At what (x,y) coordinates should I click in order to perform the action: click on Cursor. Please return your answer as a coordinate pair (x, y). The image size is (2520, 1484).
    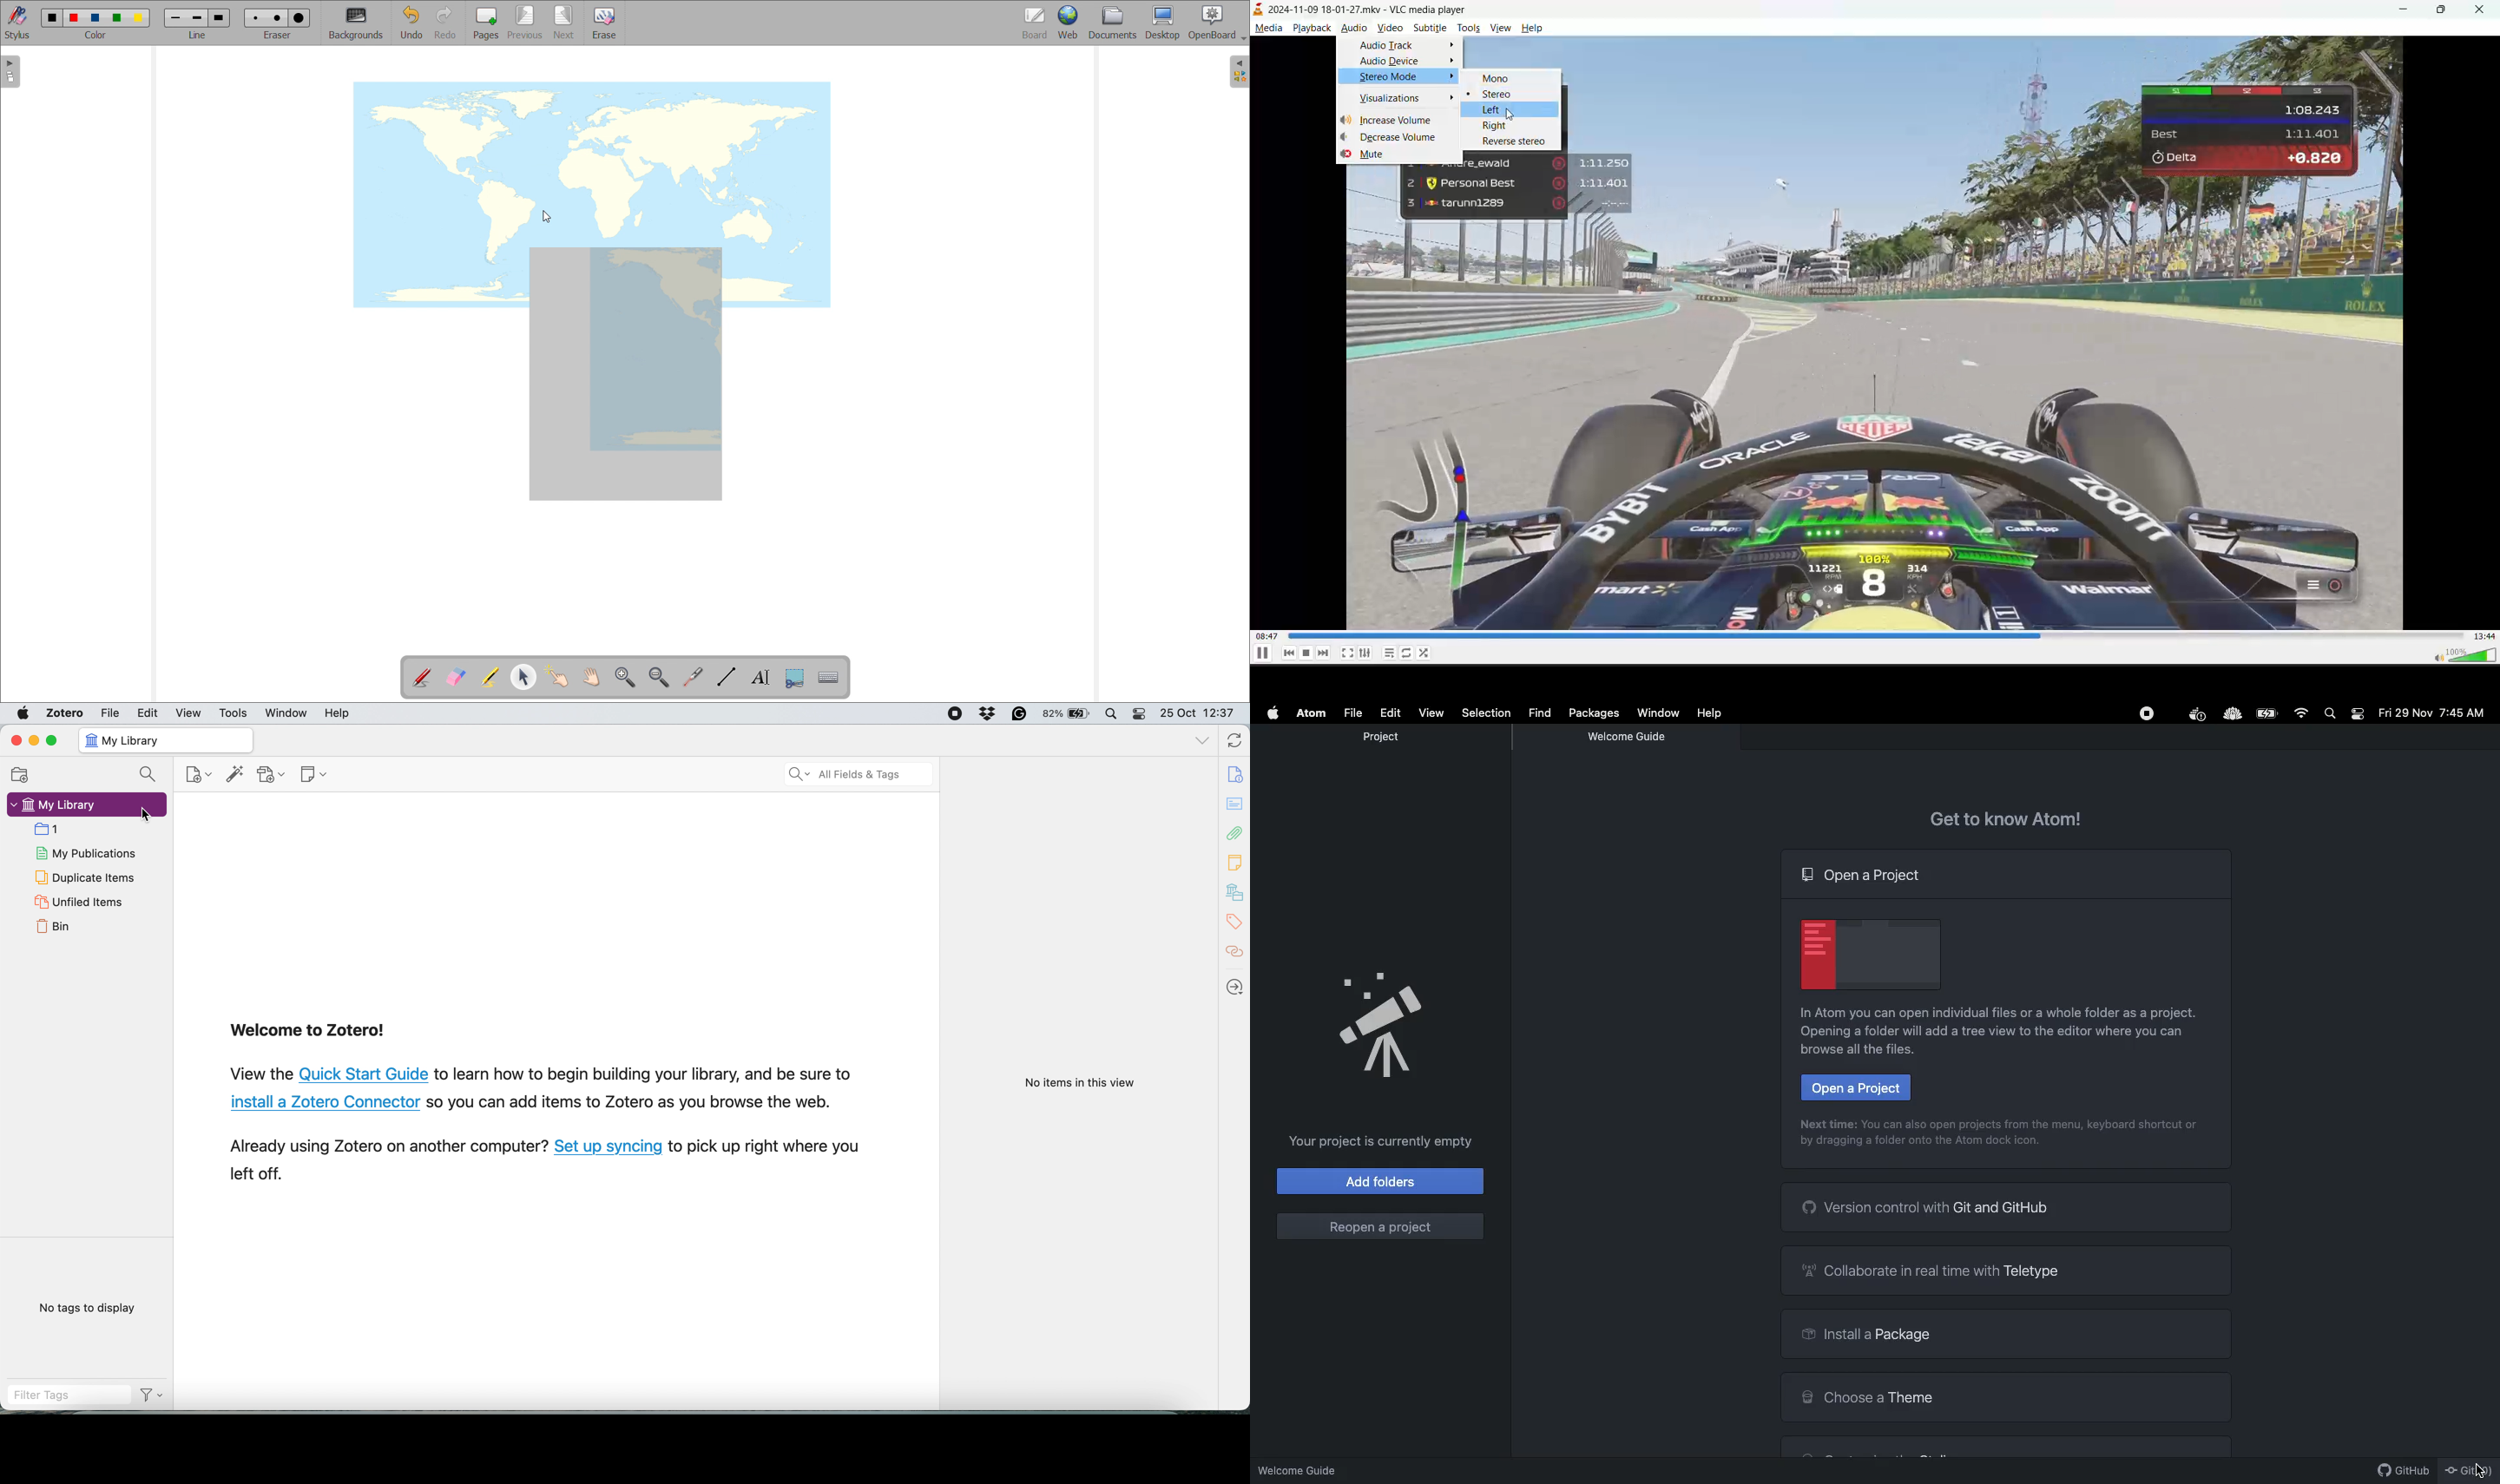
    Looking at the image, I should click on (148, 814).